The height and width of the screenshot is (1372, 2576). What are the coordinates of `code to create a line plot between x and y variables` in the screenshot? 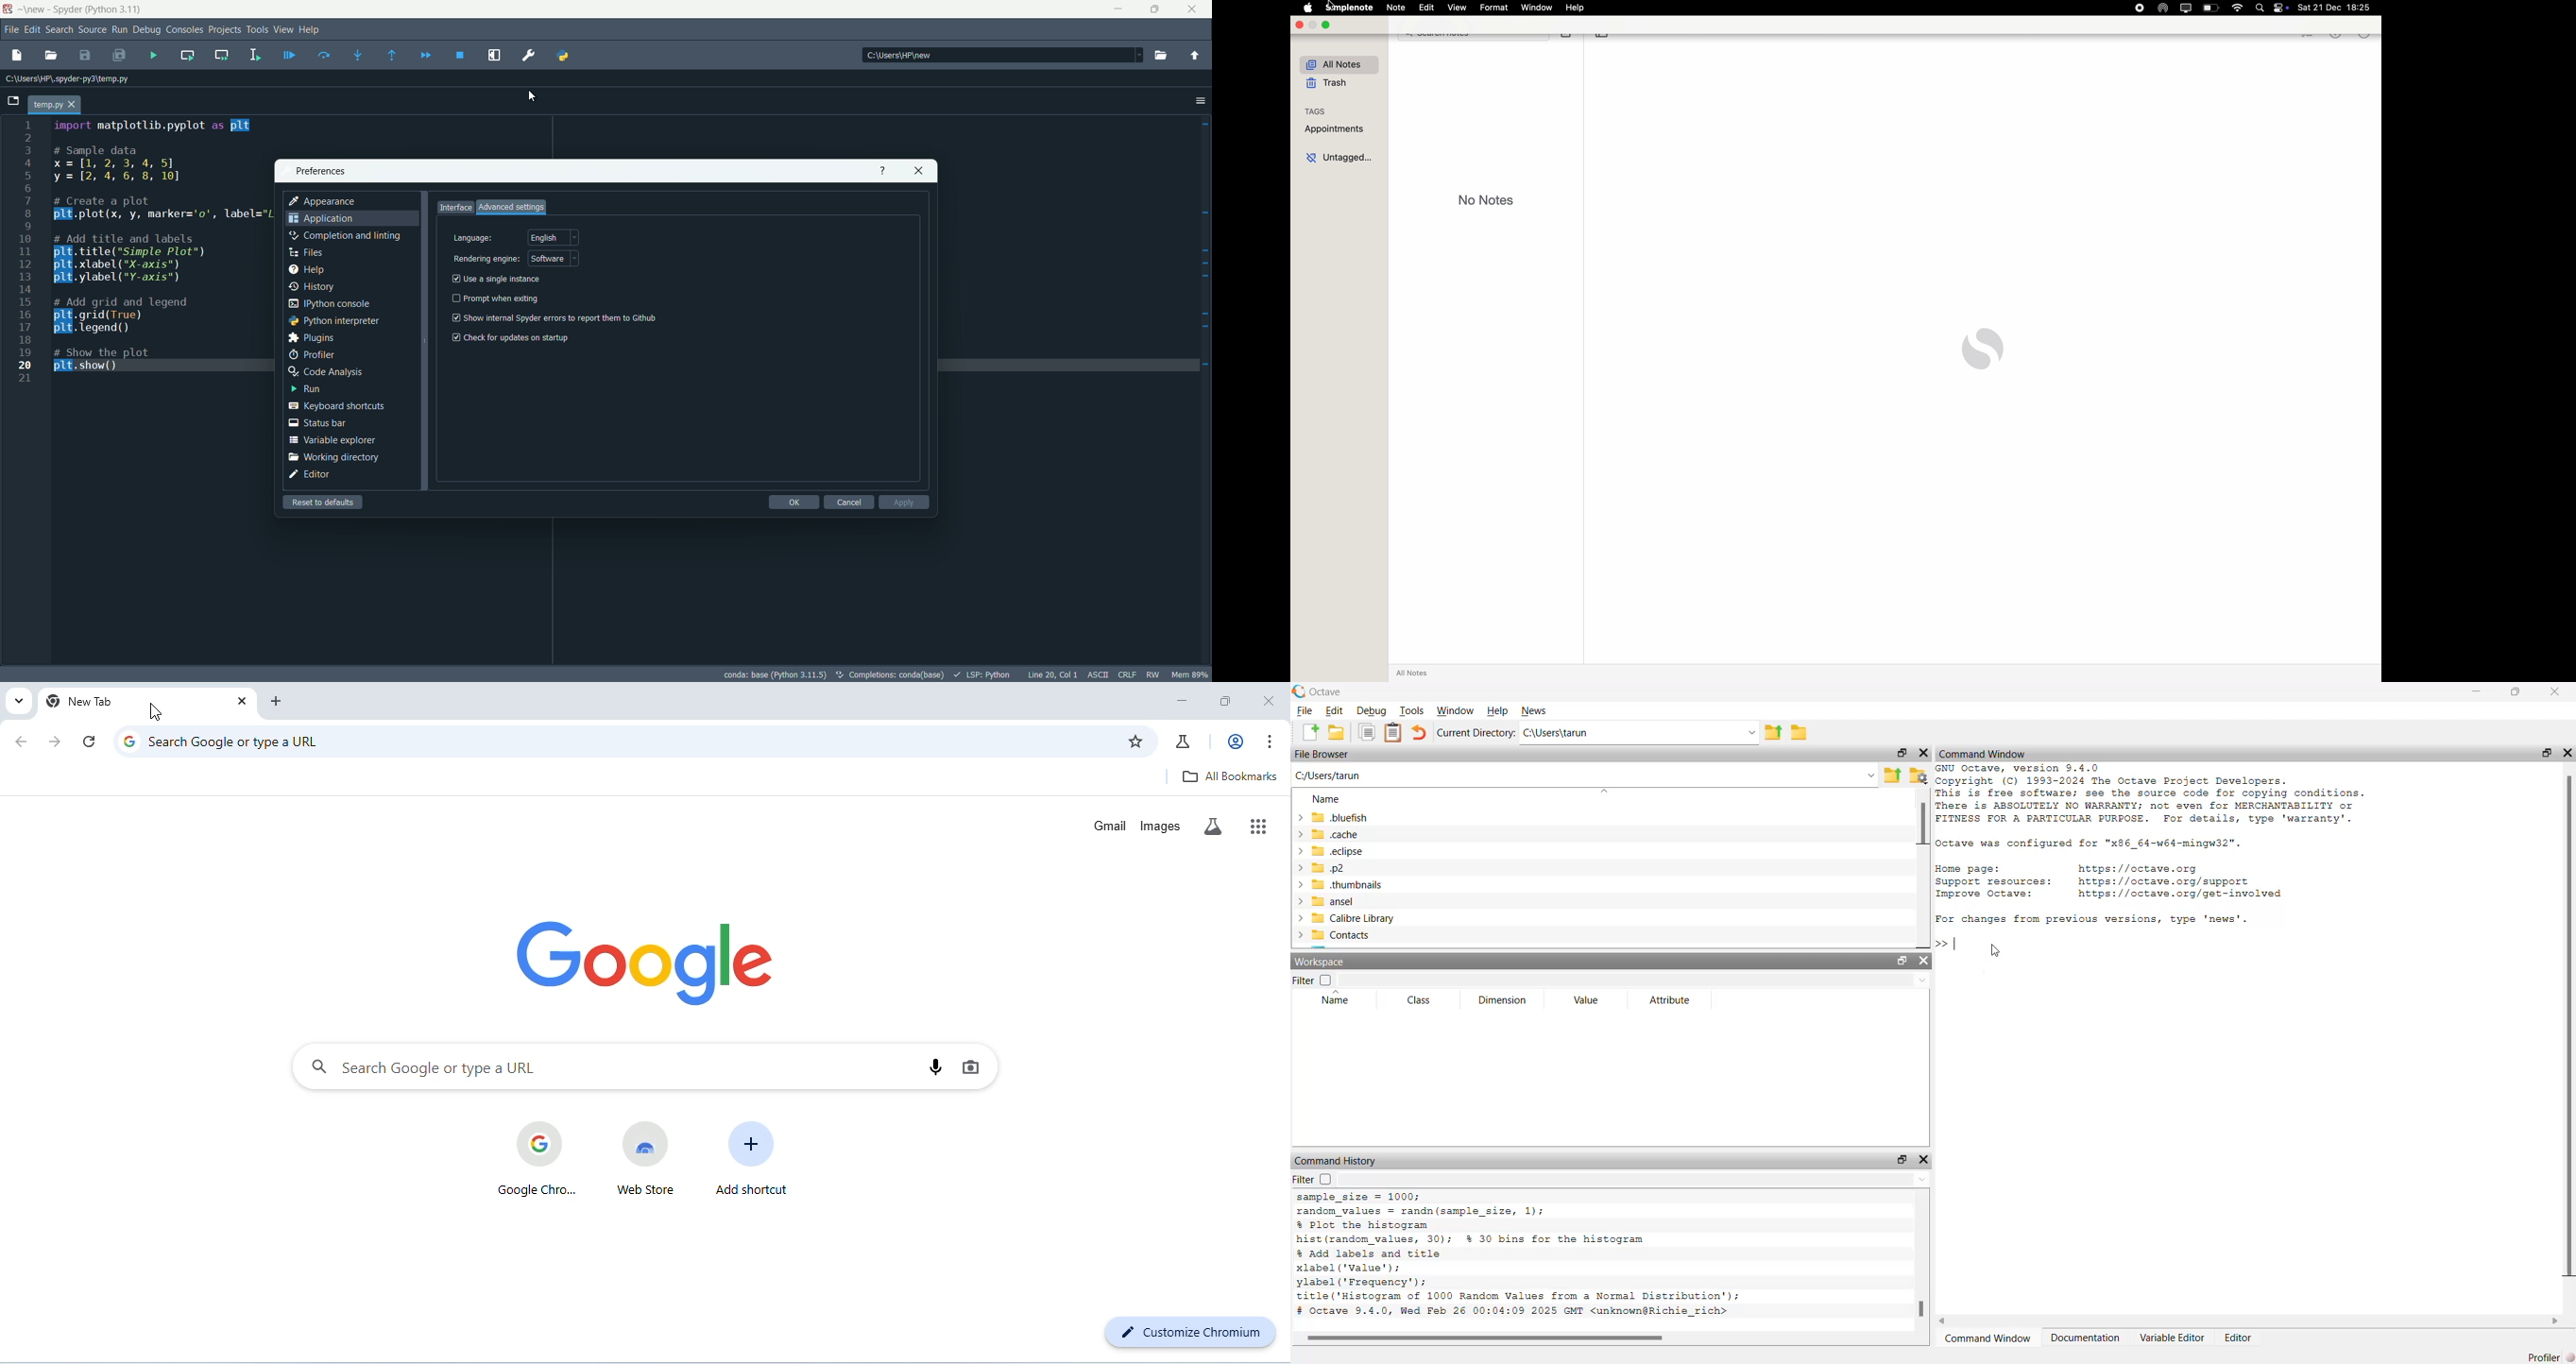 It's located at (162, 249).